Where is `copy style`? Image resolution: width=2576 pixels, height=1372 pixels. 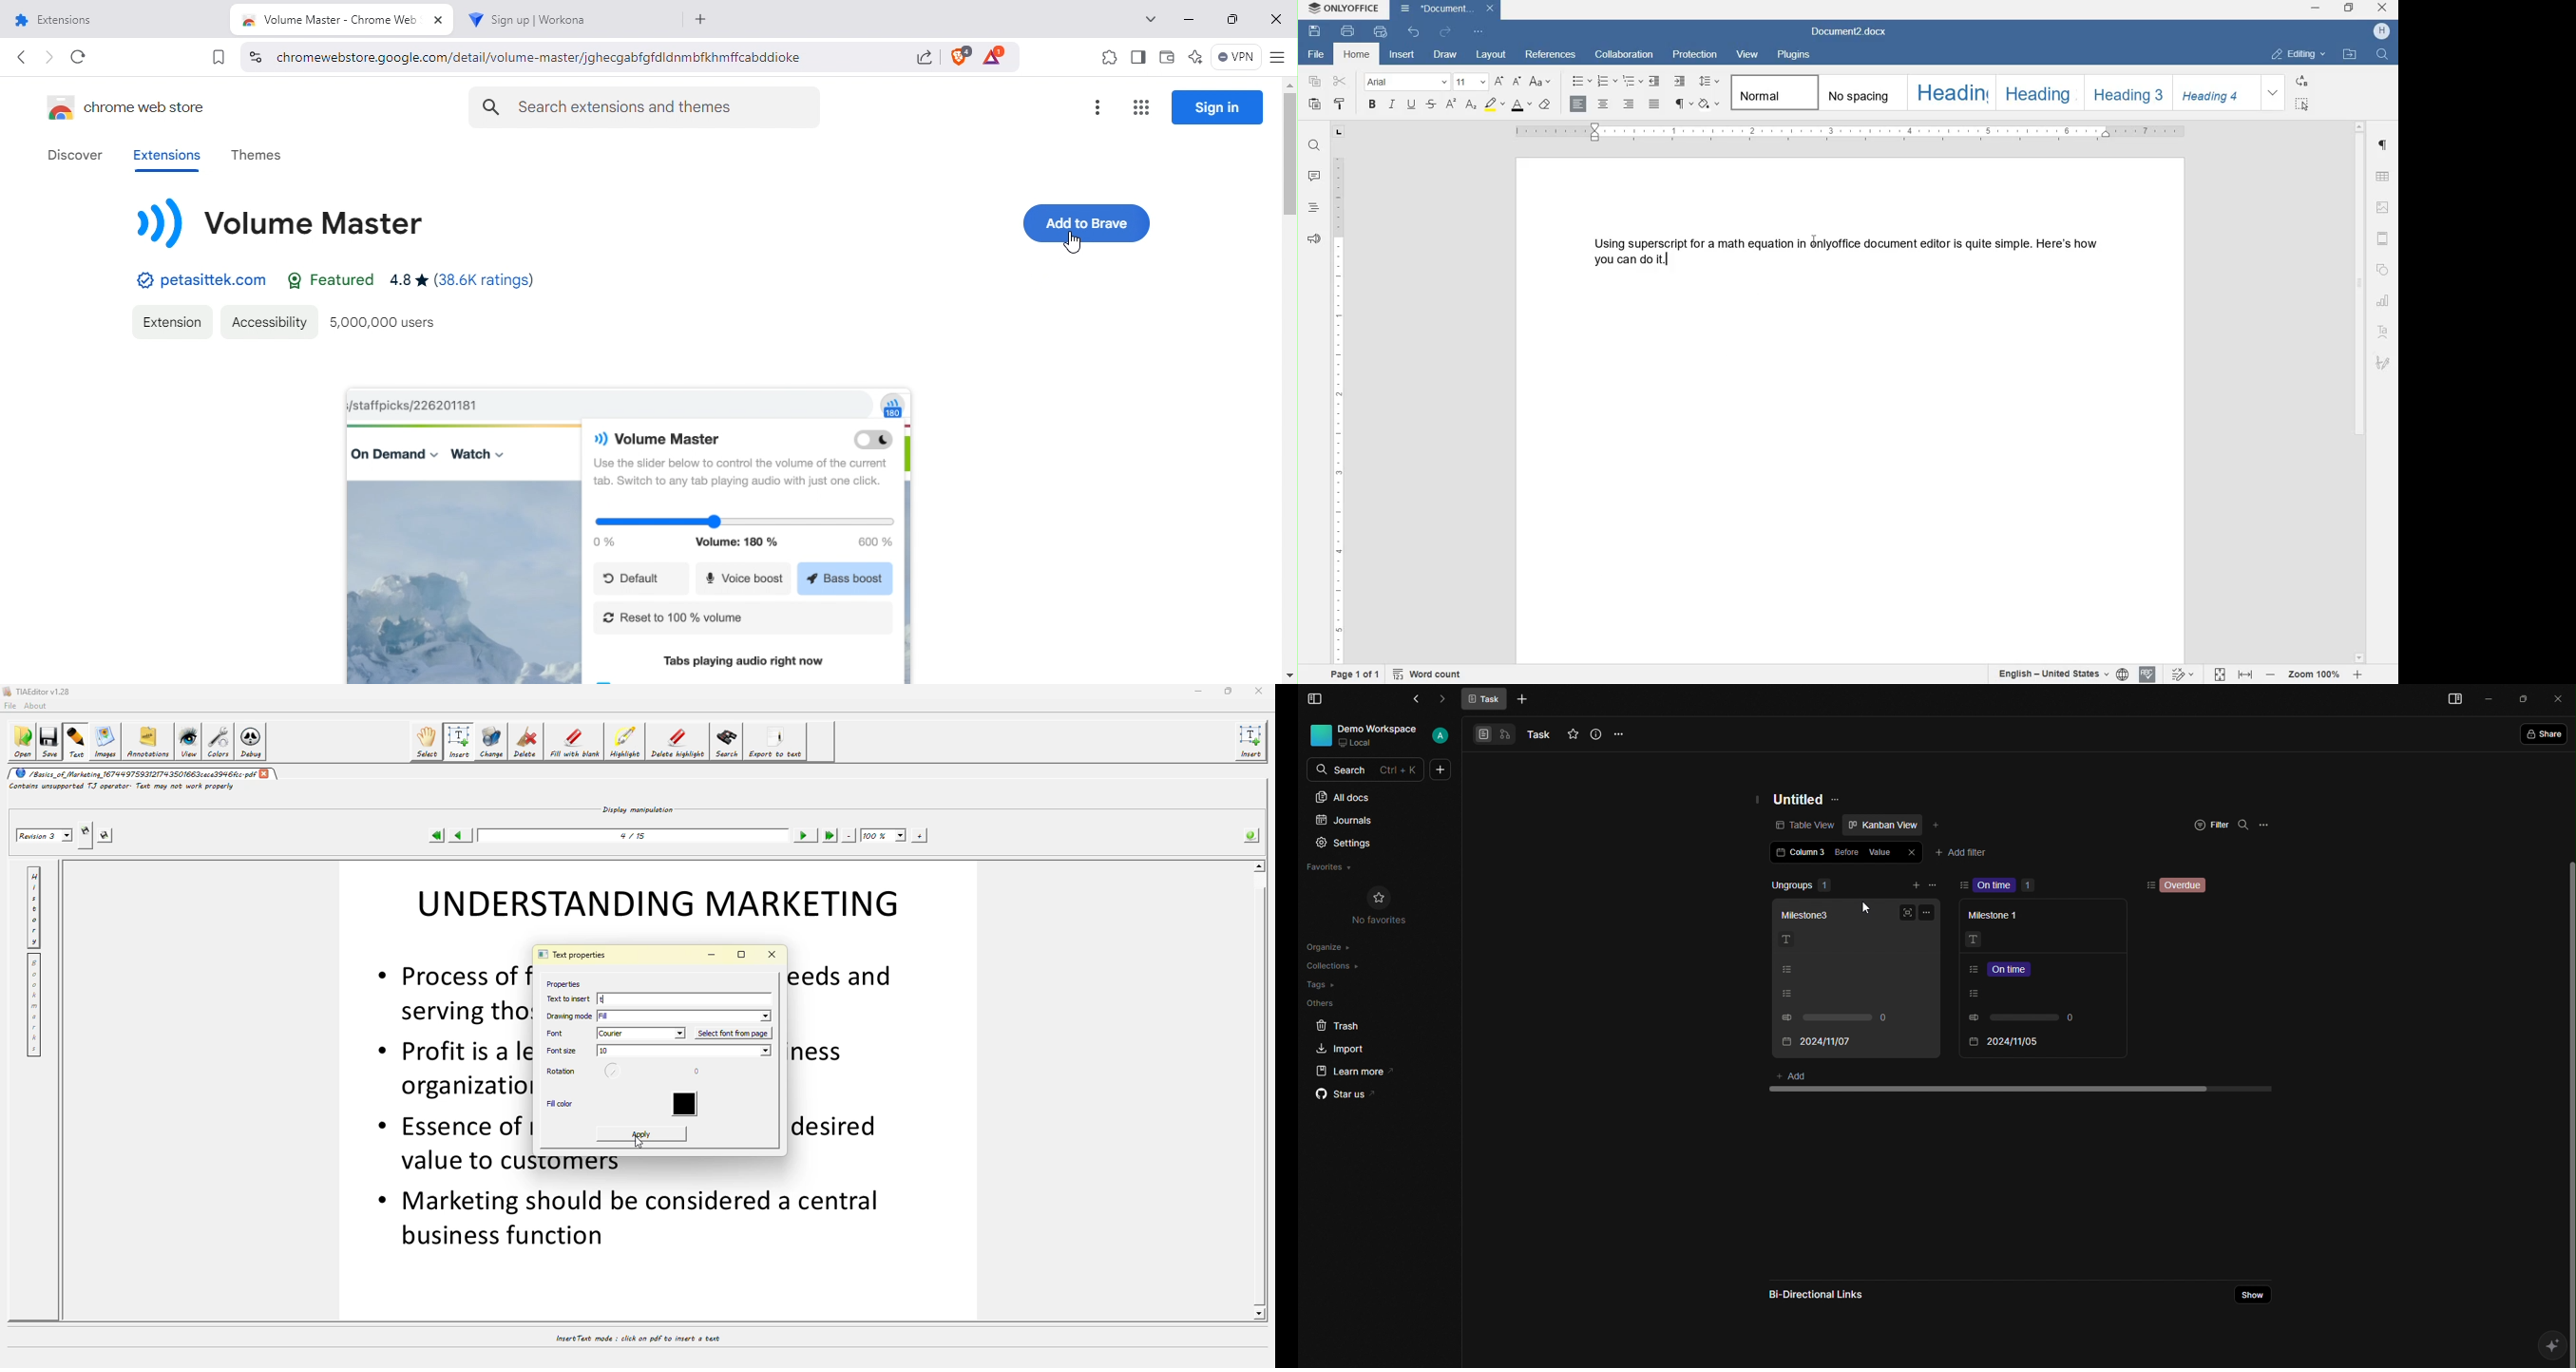
copy style is located at coordinates (1339, 105).